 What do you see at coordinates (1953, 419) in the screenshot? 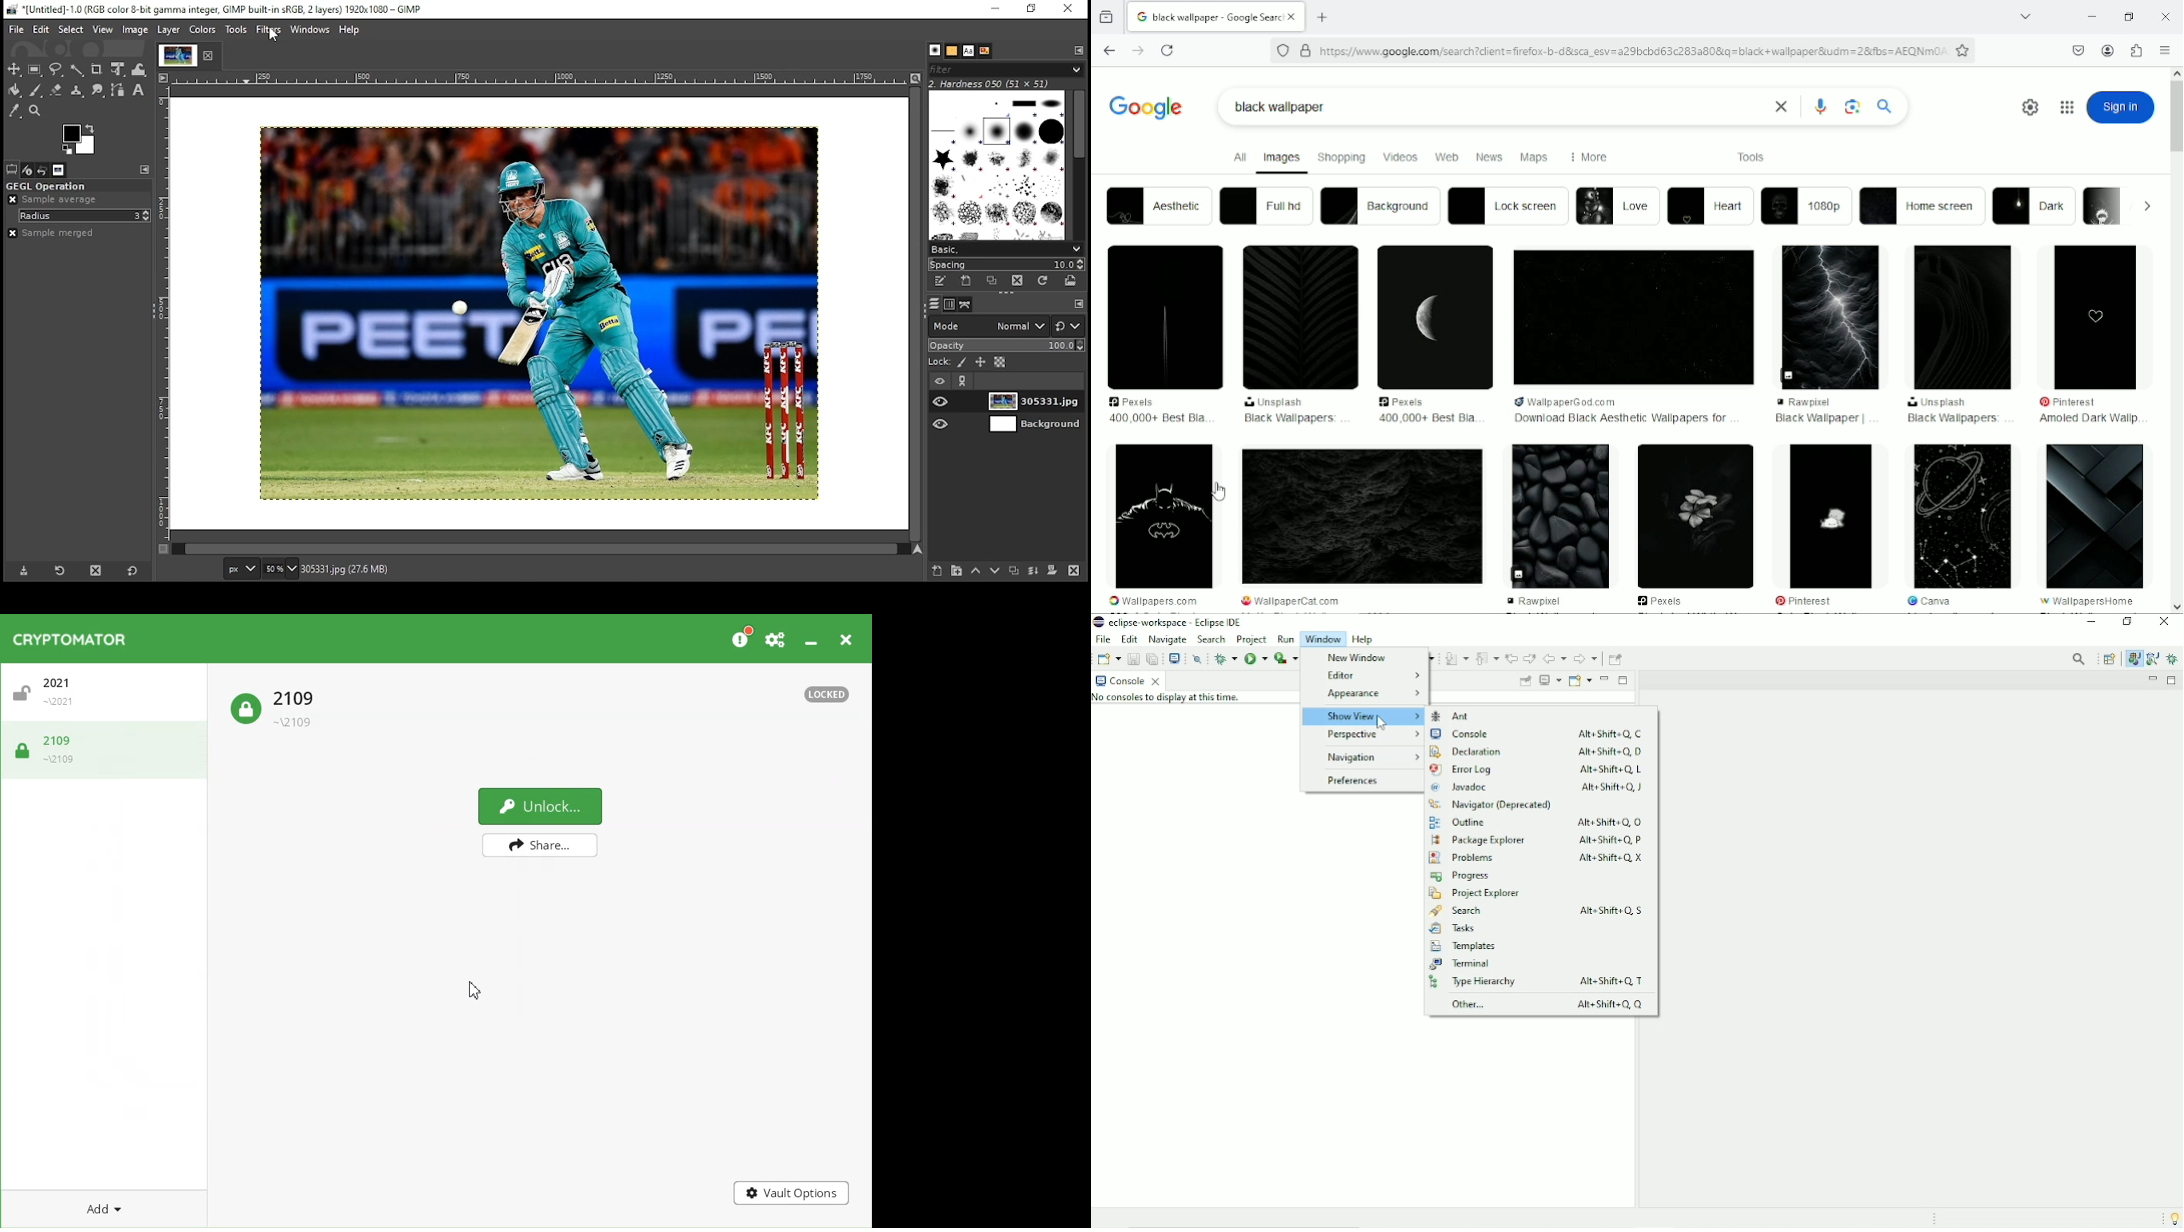
I see `black wallpapers` at bounding box center [1953, 419].